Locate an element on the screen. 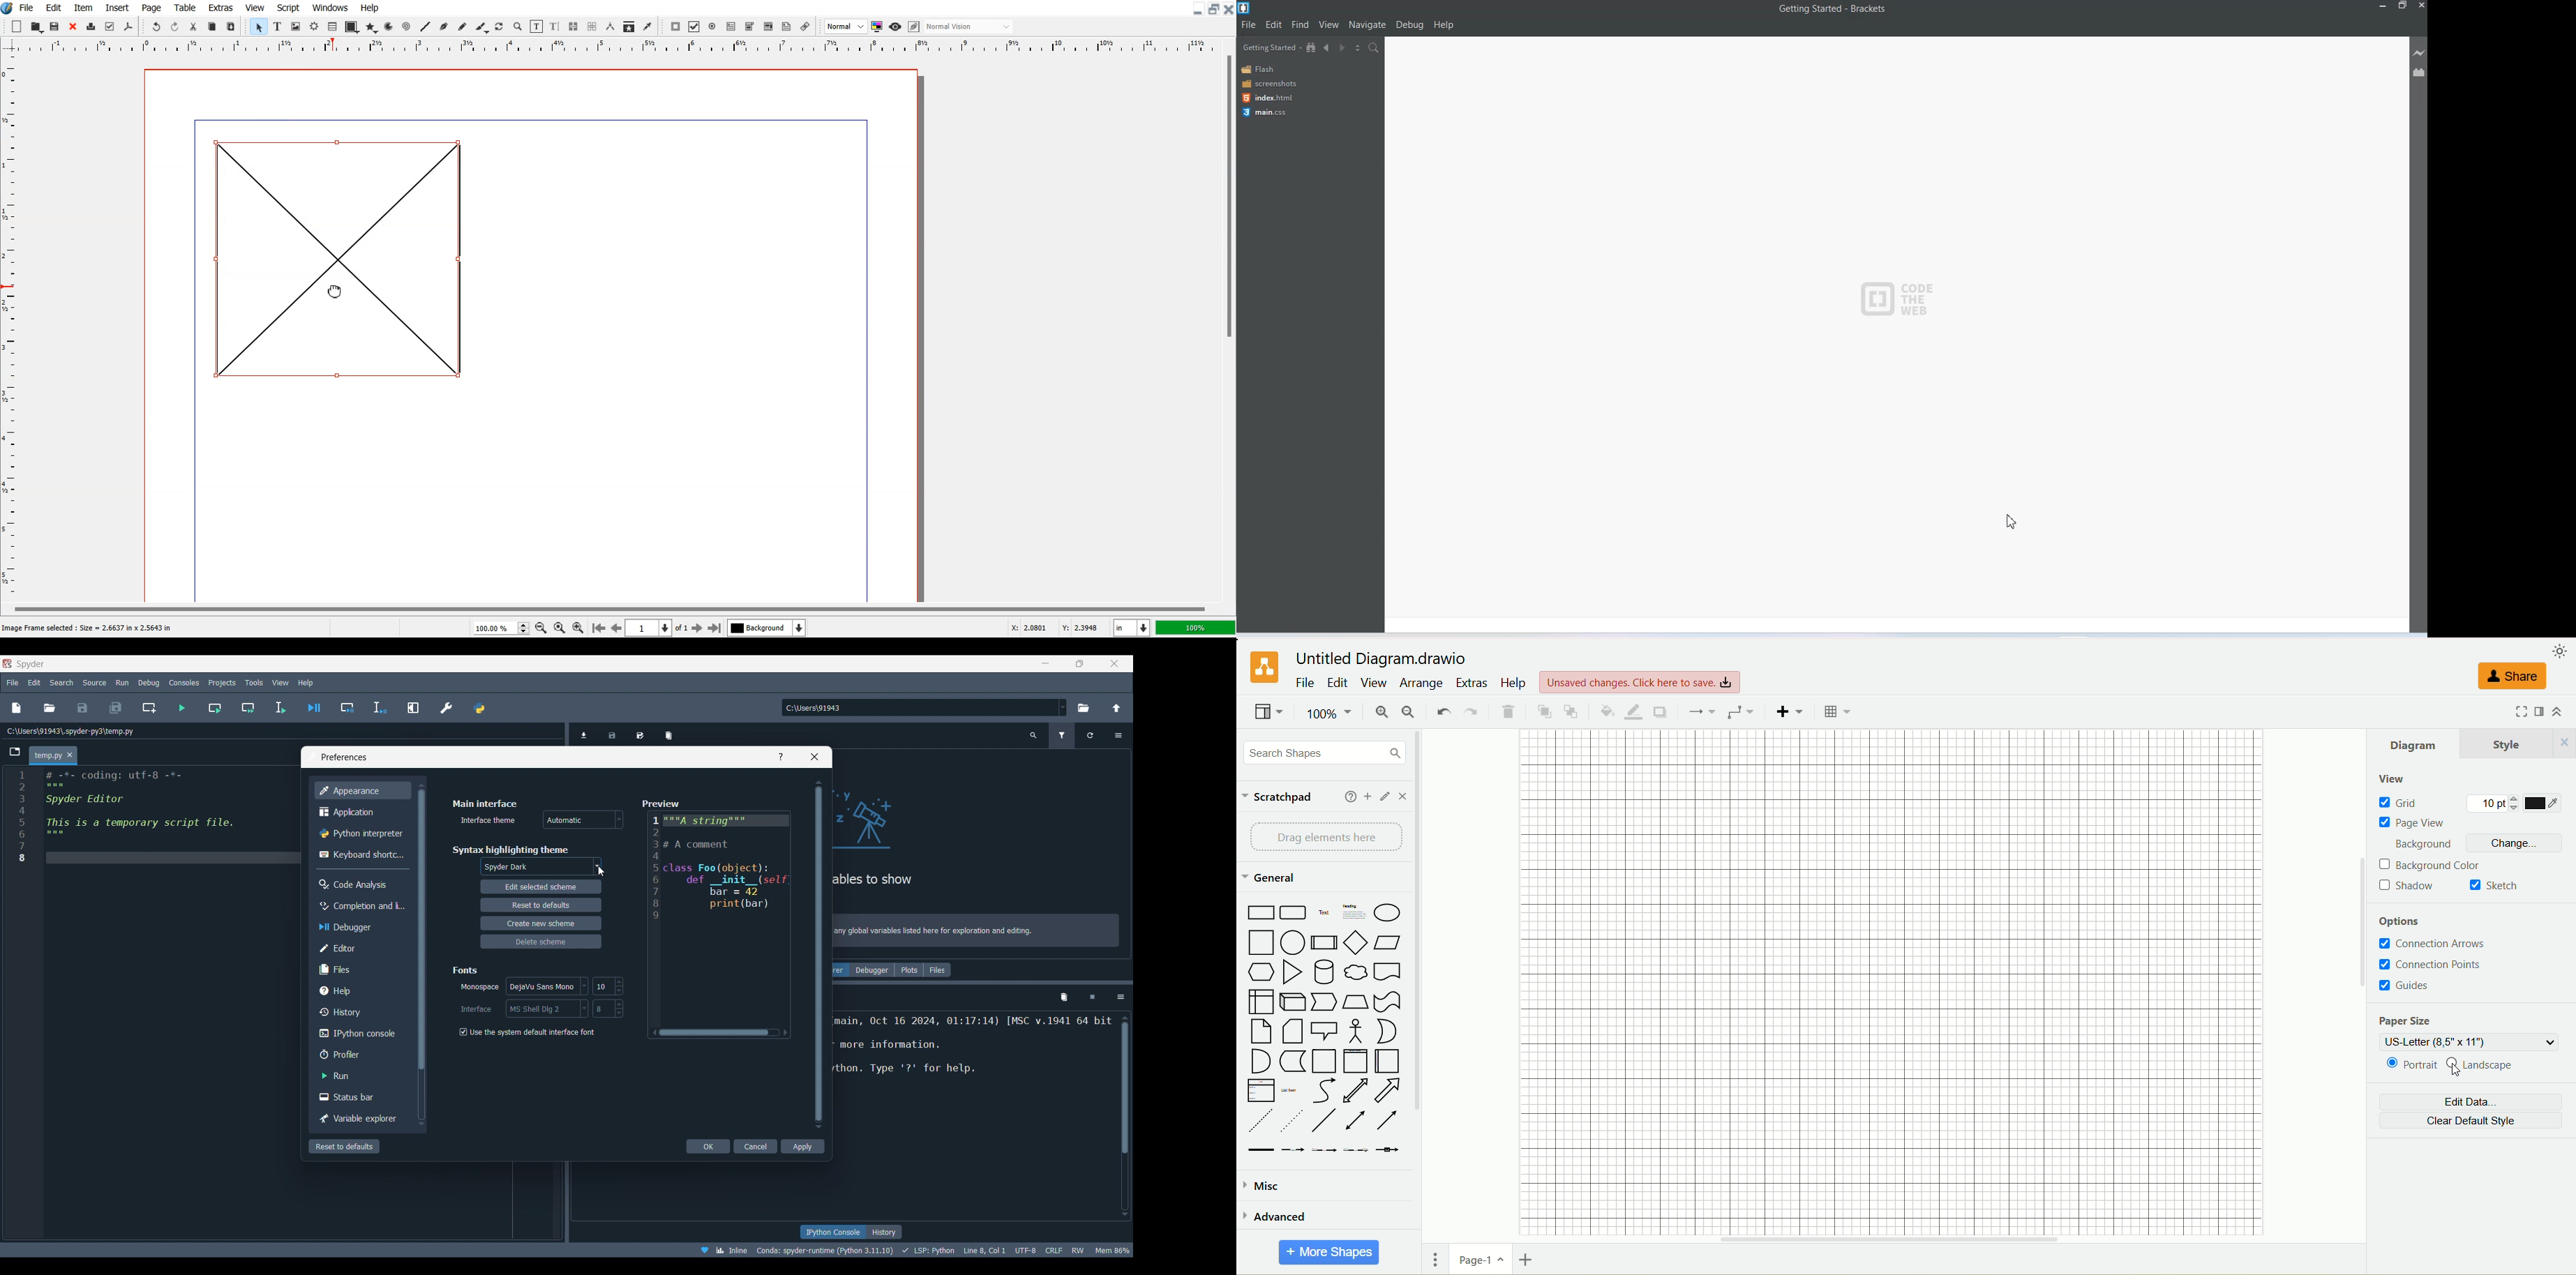 This screenshot has height=1288, width=2576. Calligraphic Line is located at coordinates (481, 27).